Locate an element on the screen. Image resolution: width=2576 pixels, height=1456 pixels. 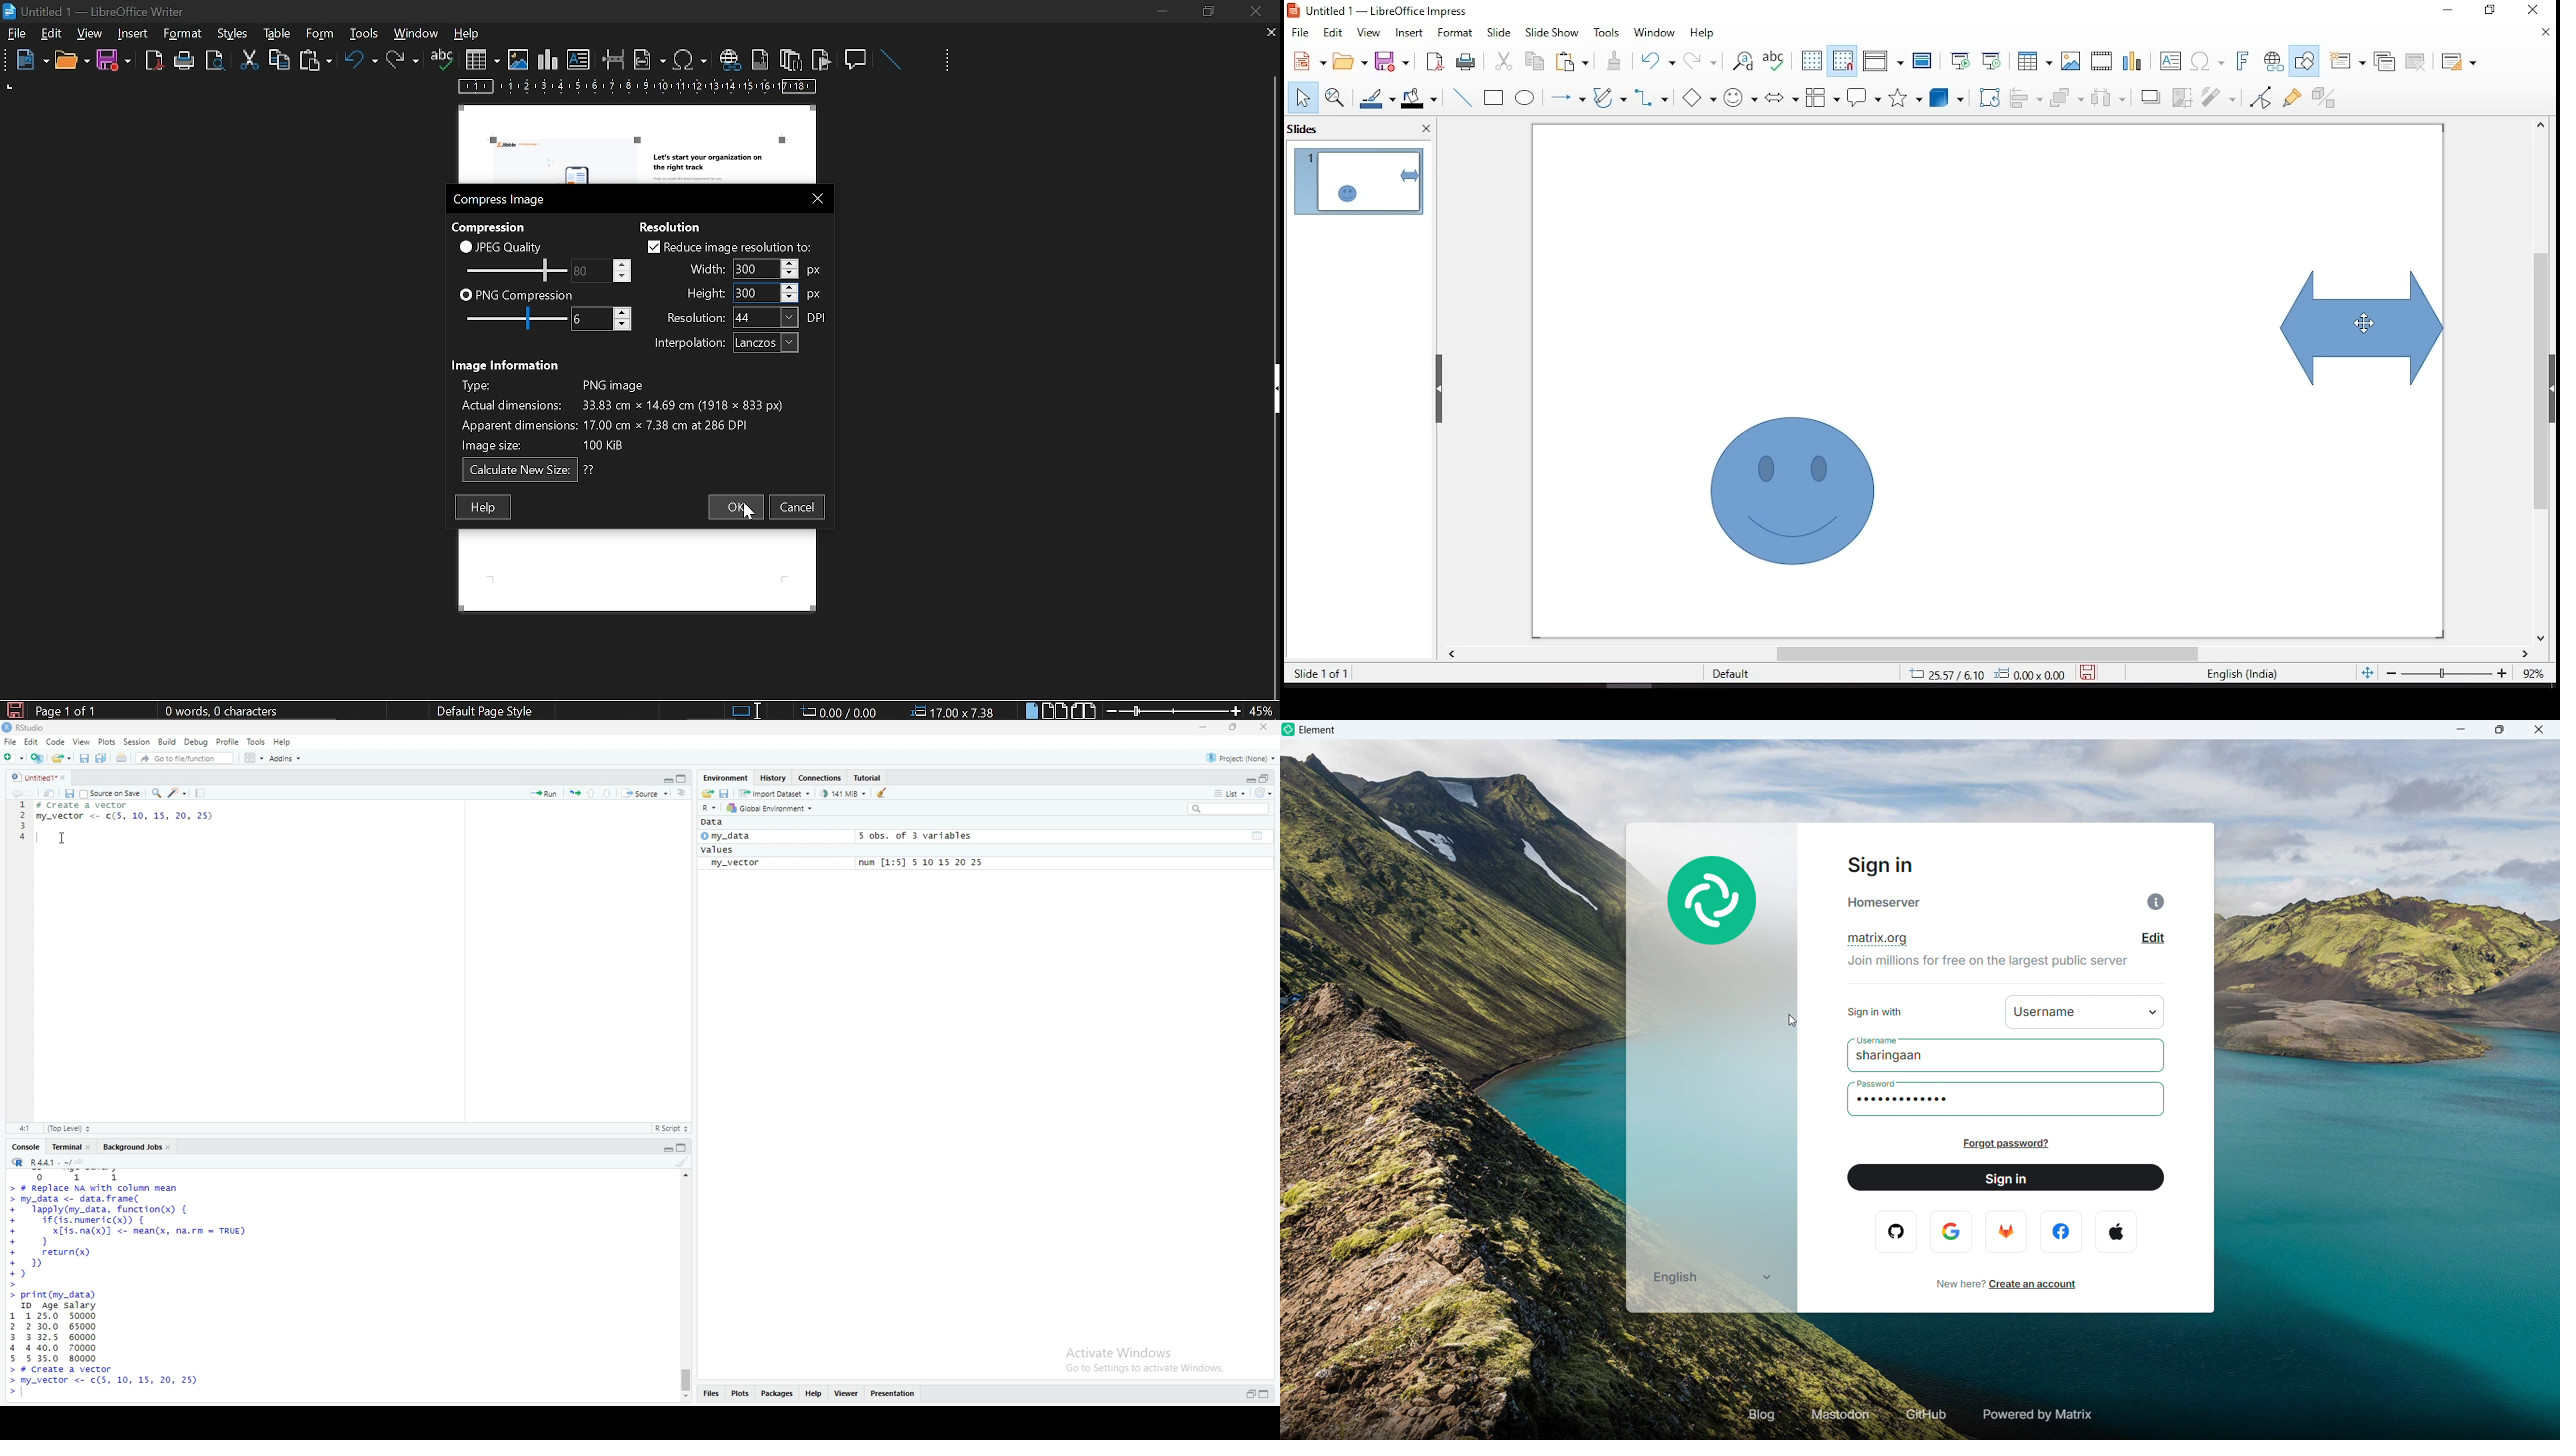
start from first slide is located at coordinates (1957, 59).